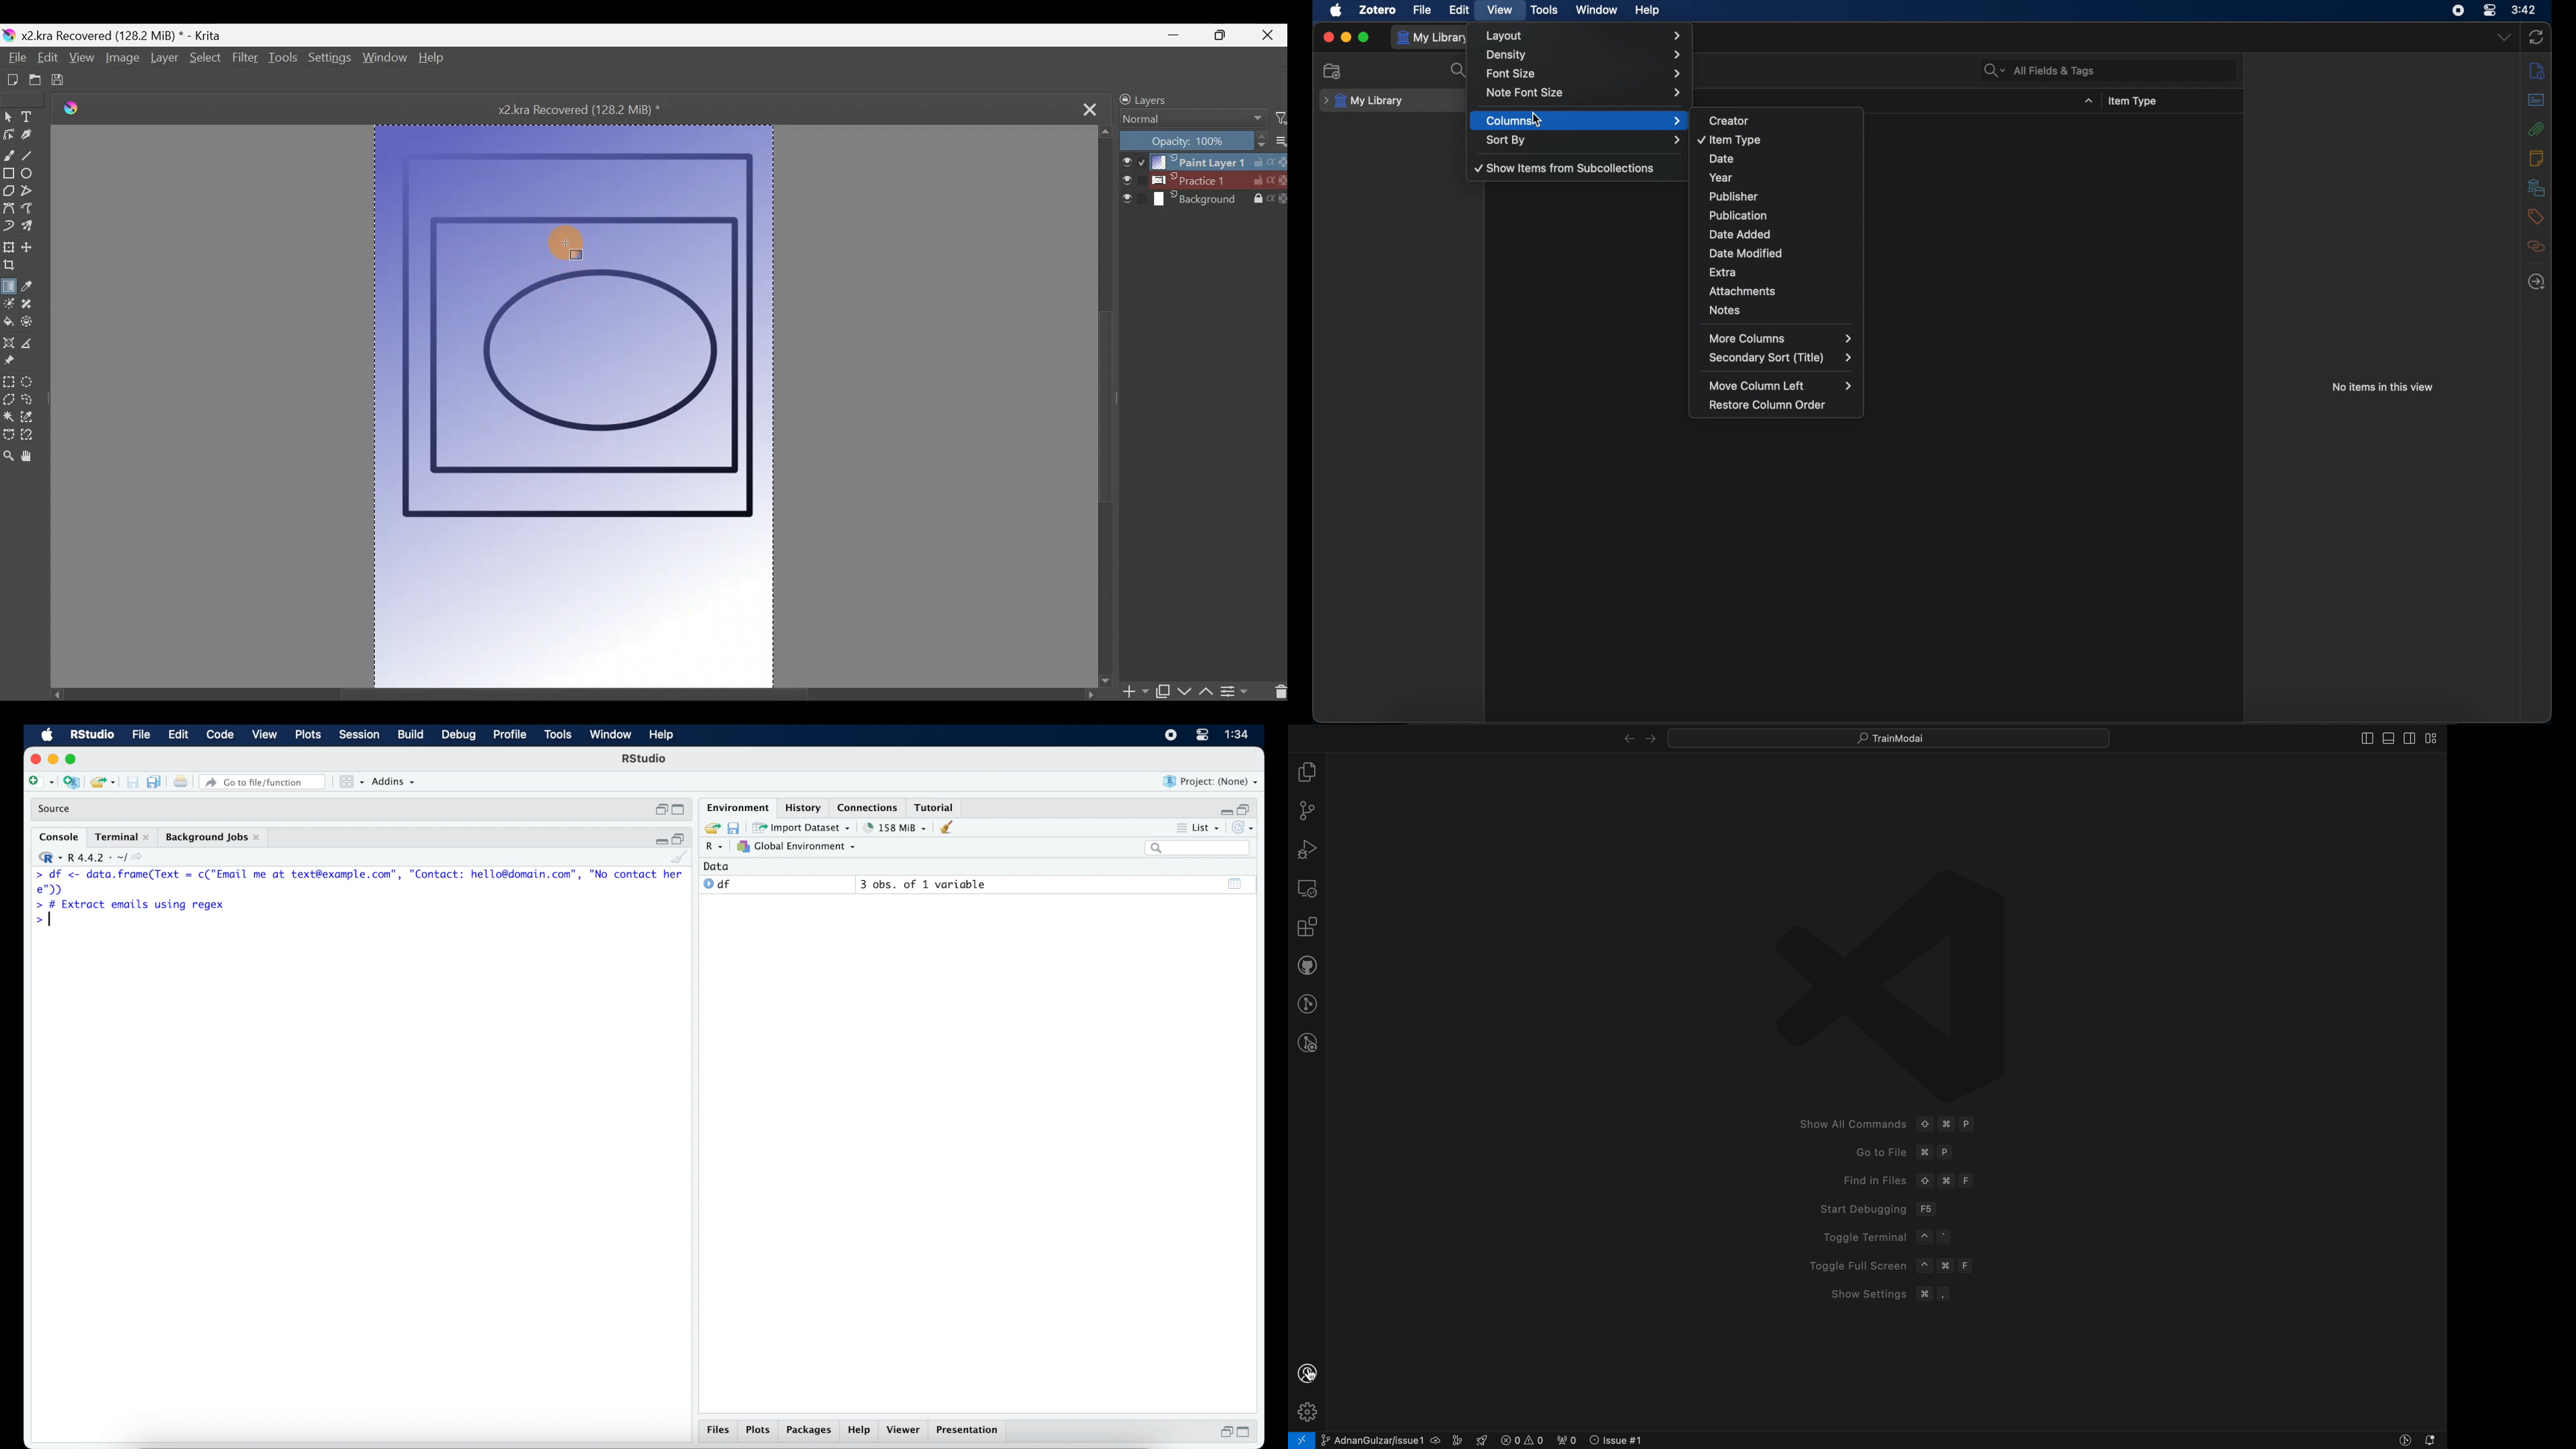 Image resolution: width=2576 pixels, height=1456 pixels. What do you see at coordinates (56, 836) in the screenshot?
I see `console` at bounding box center [56, 836].